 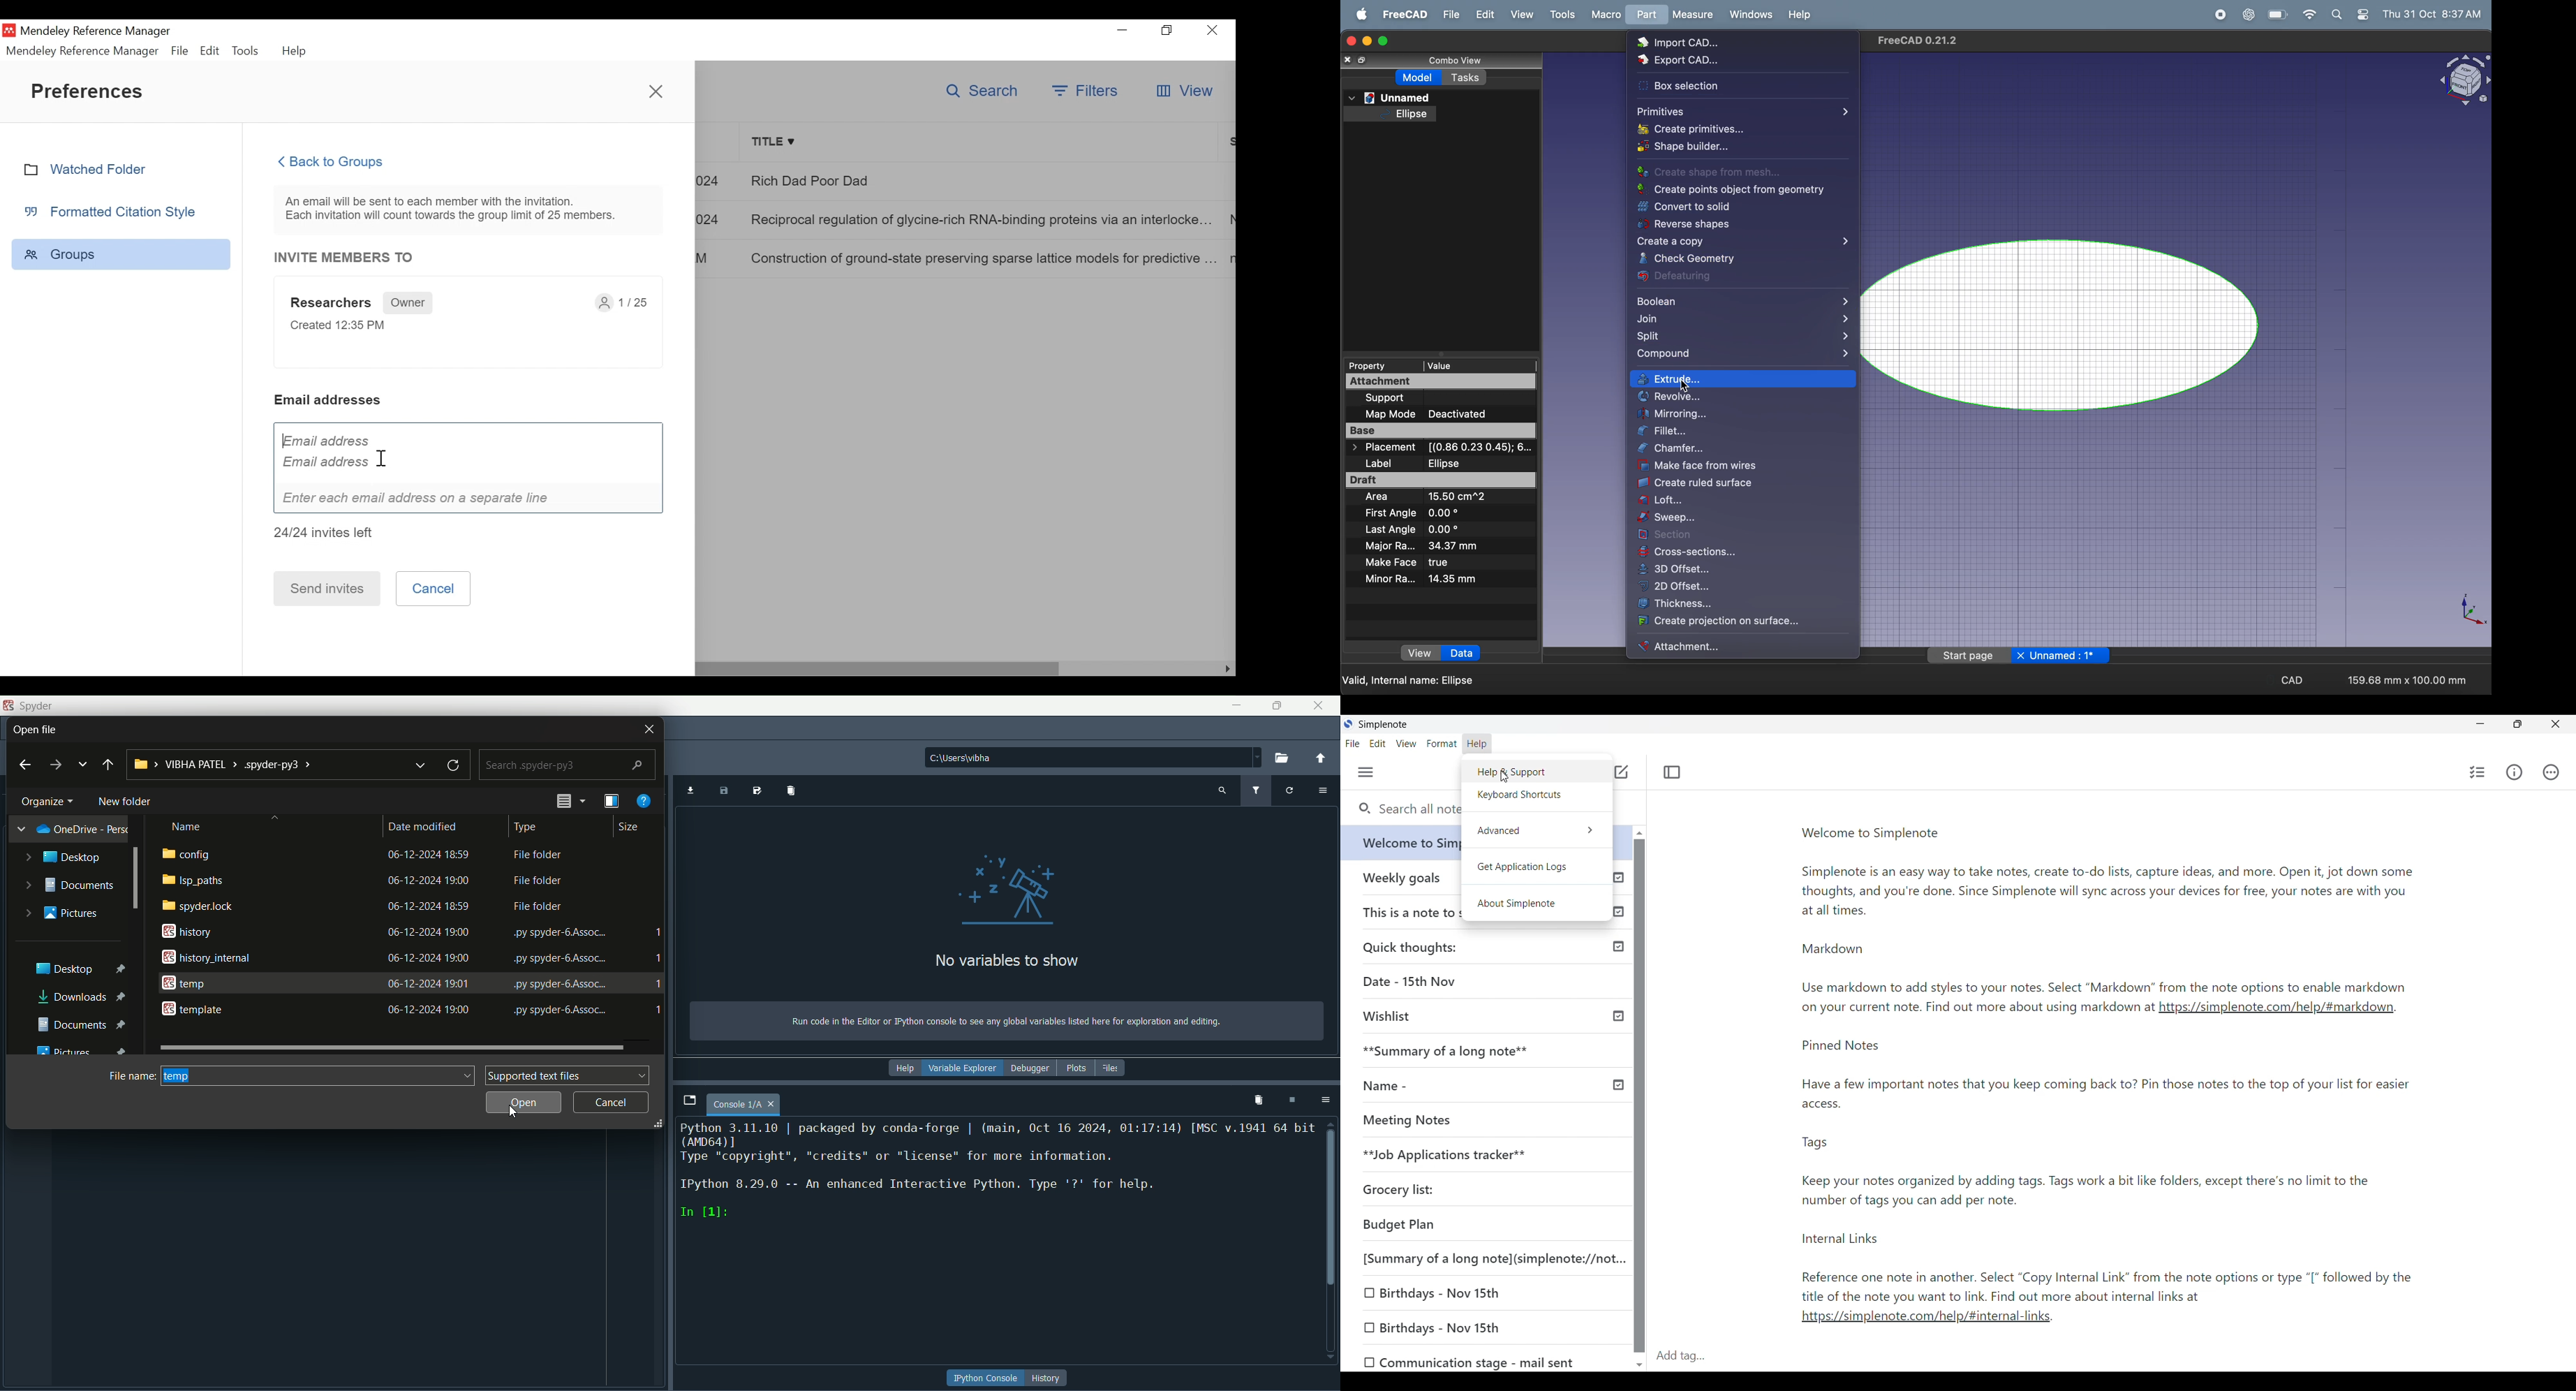 What do you see at coordinates (1713, 206) in the screenshot?
I see `convert to soild` at bounding box center [1713, 206].